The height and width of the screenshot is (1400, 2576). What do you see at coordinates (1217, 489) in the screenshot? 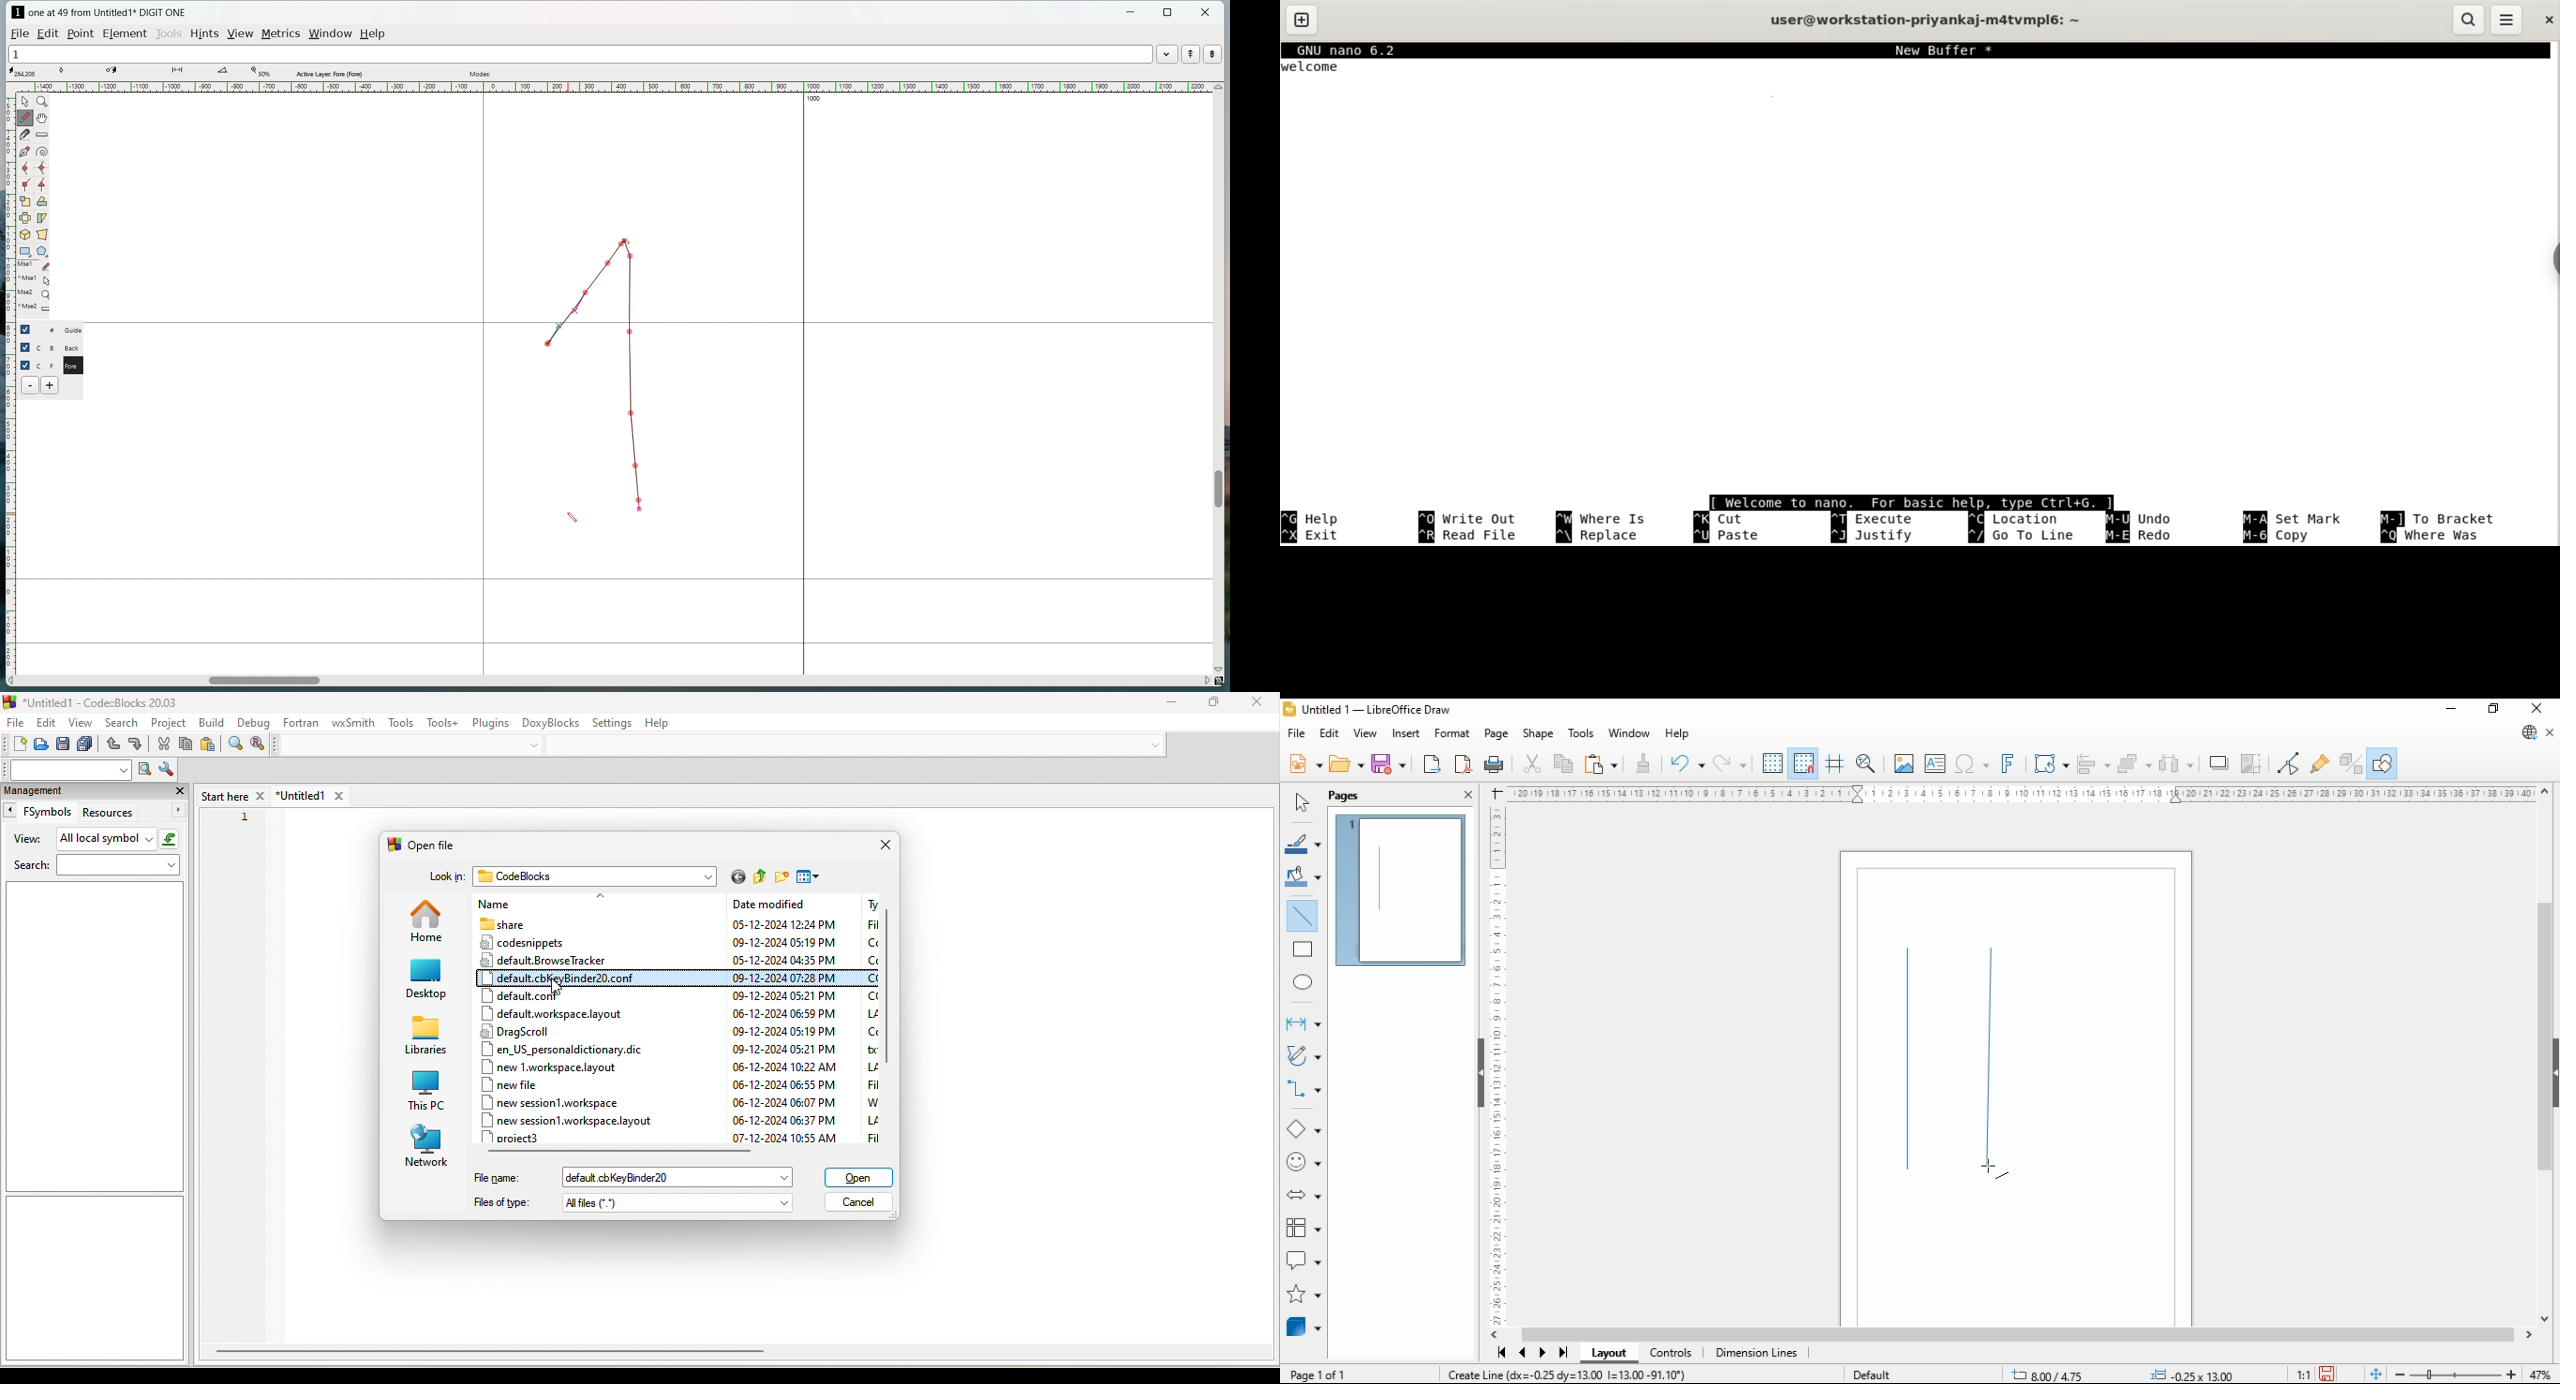
I see `vertical scrollbar` at bounding box center [1217, 489].